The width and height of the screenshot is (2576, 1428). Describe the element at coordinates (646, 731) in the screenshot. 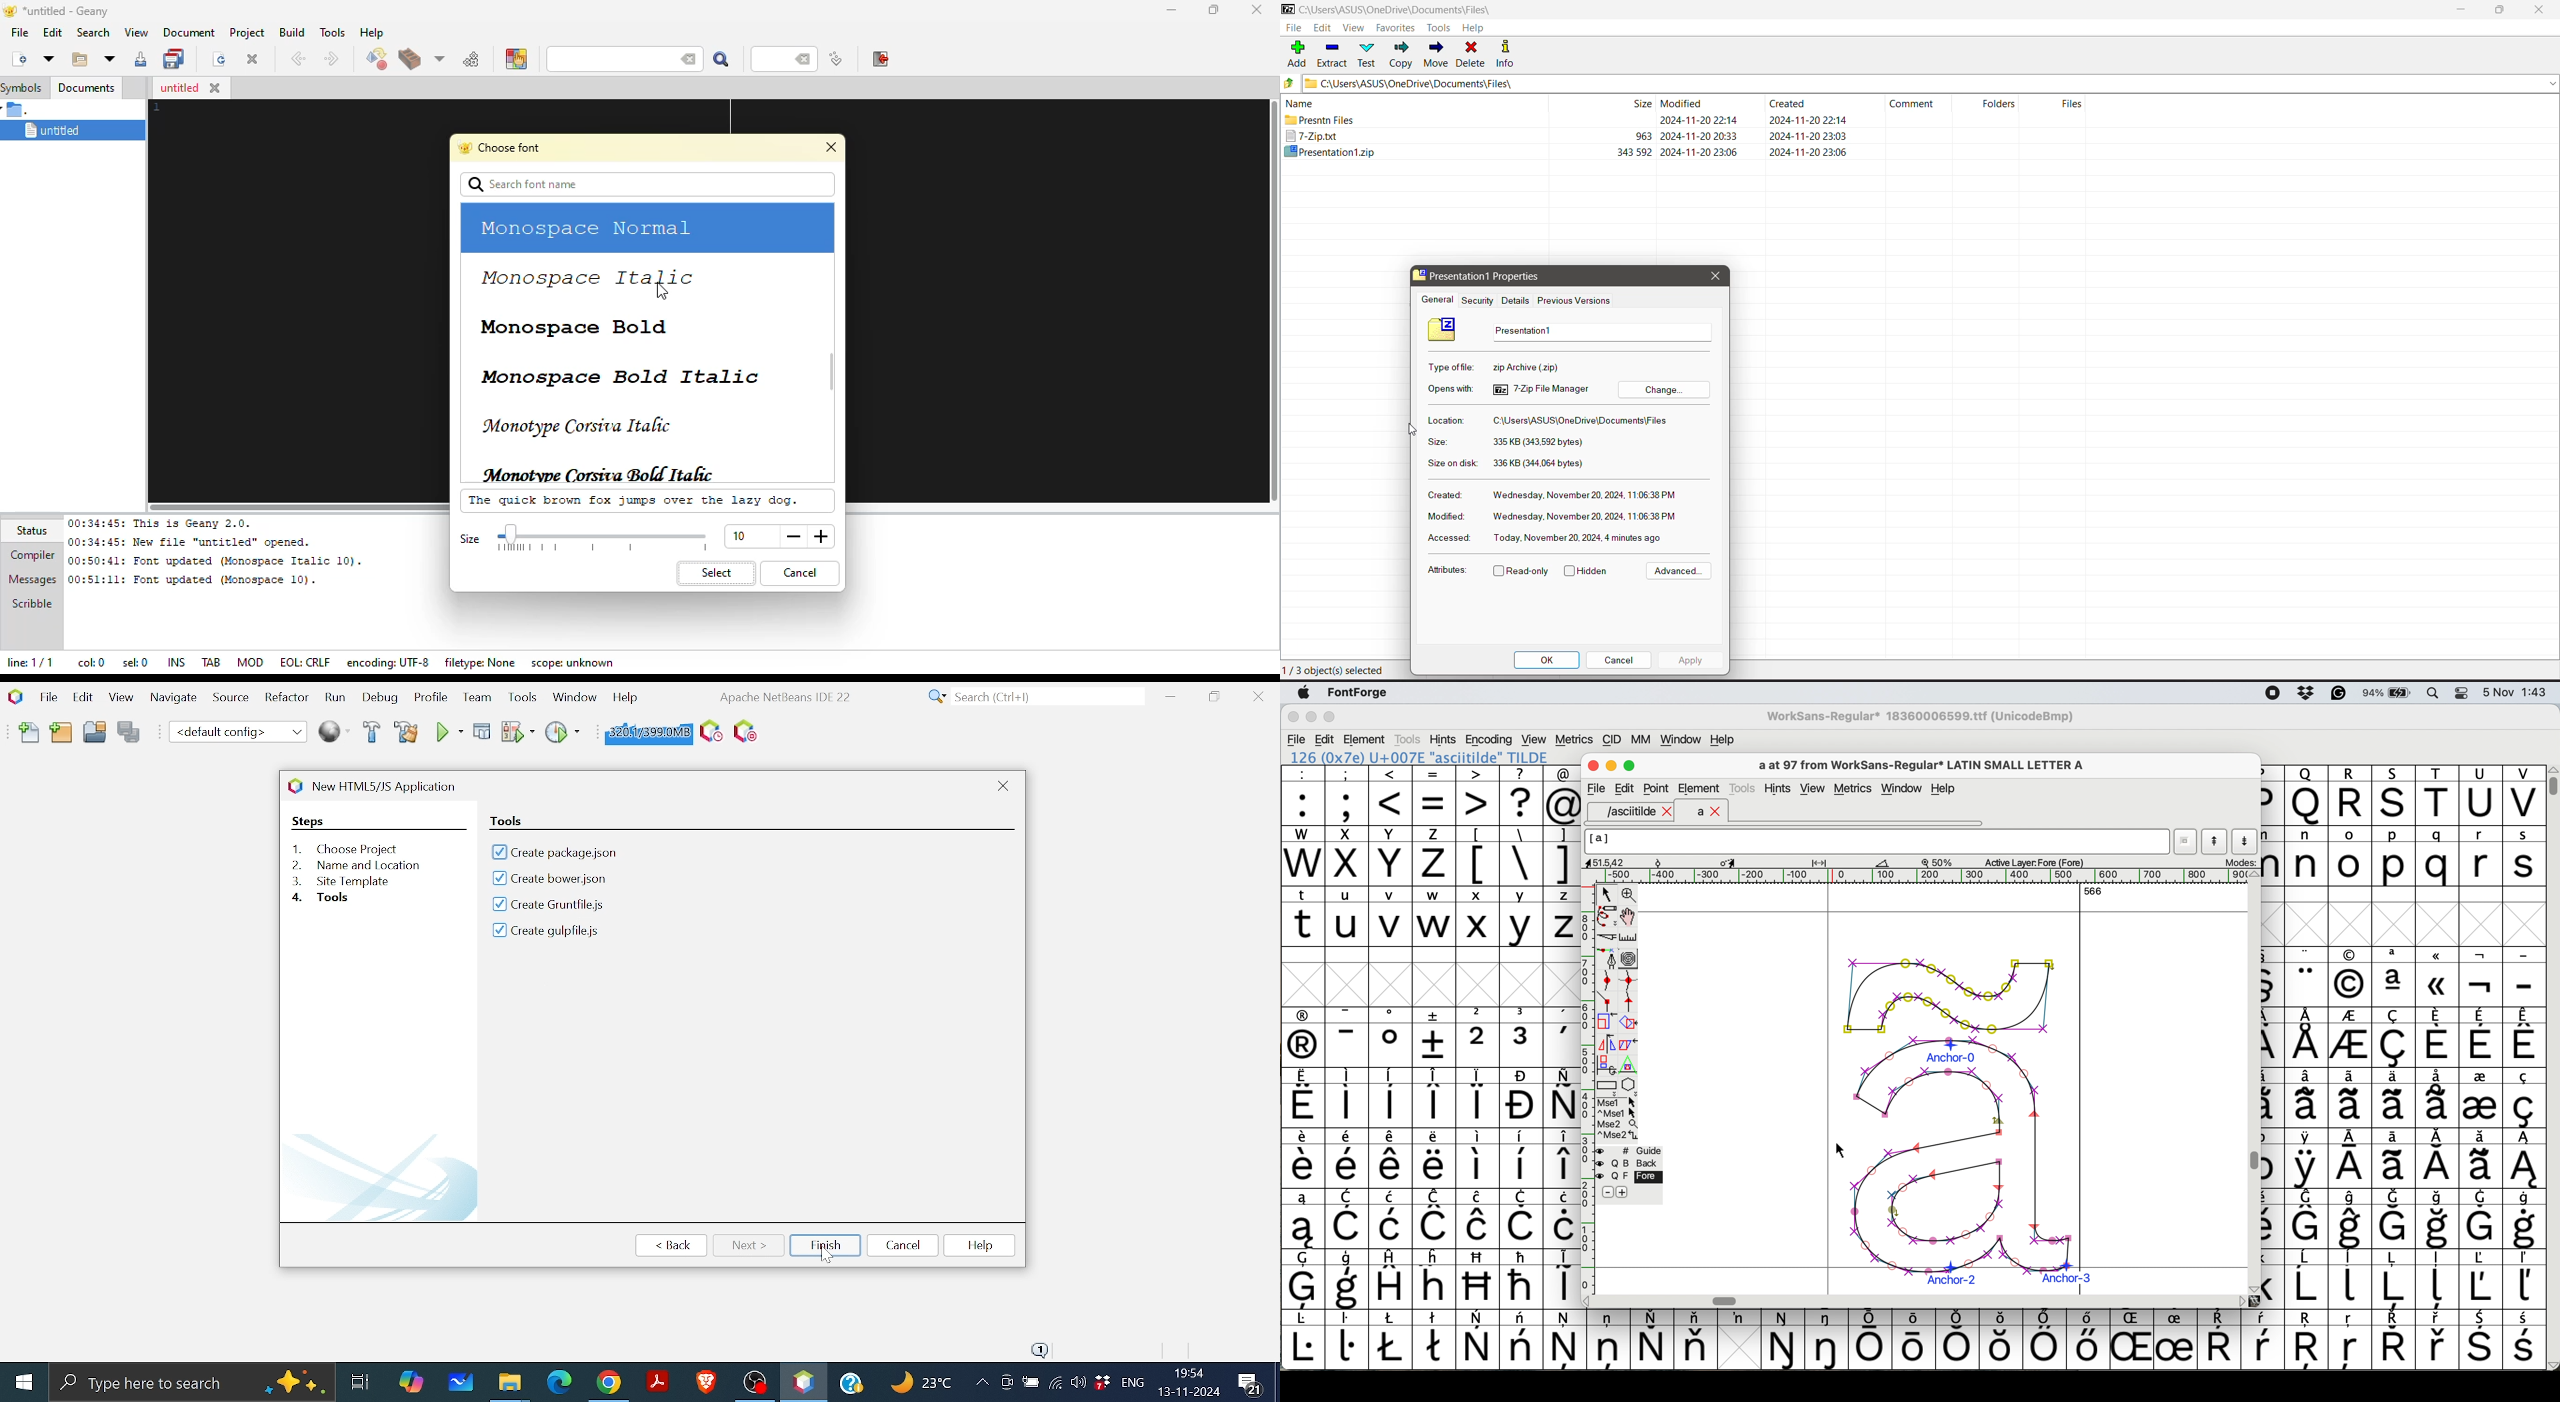

I see `Click to force garbage collection` at that location.